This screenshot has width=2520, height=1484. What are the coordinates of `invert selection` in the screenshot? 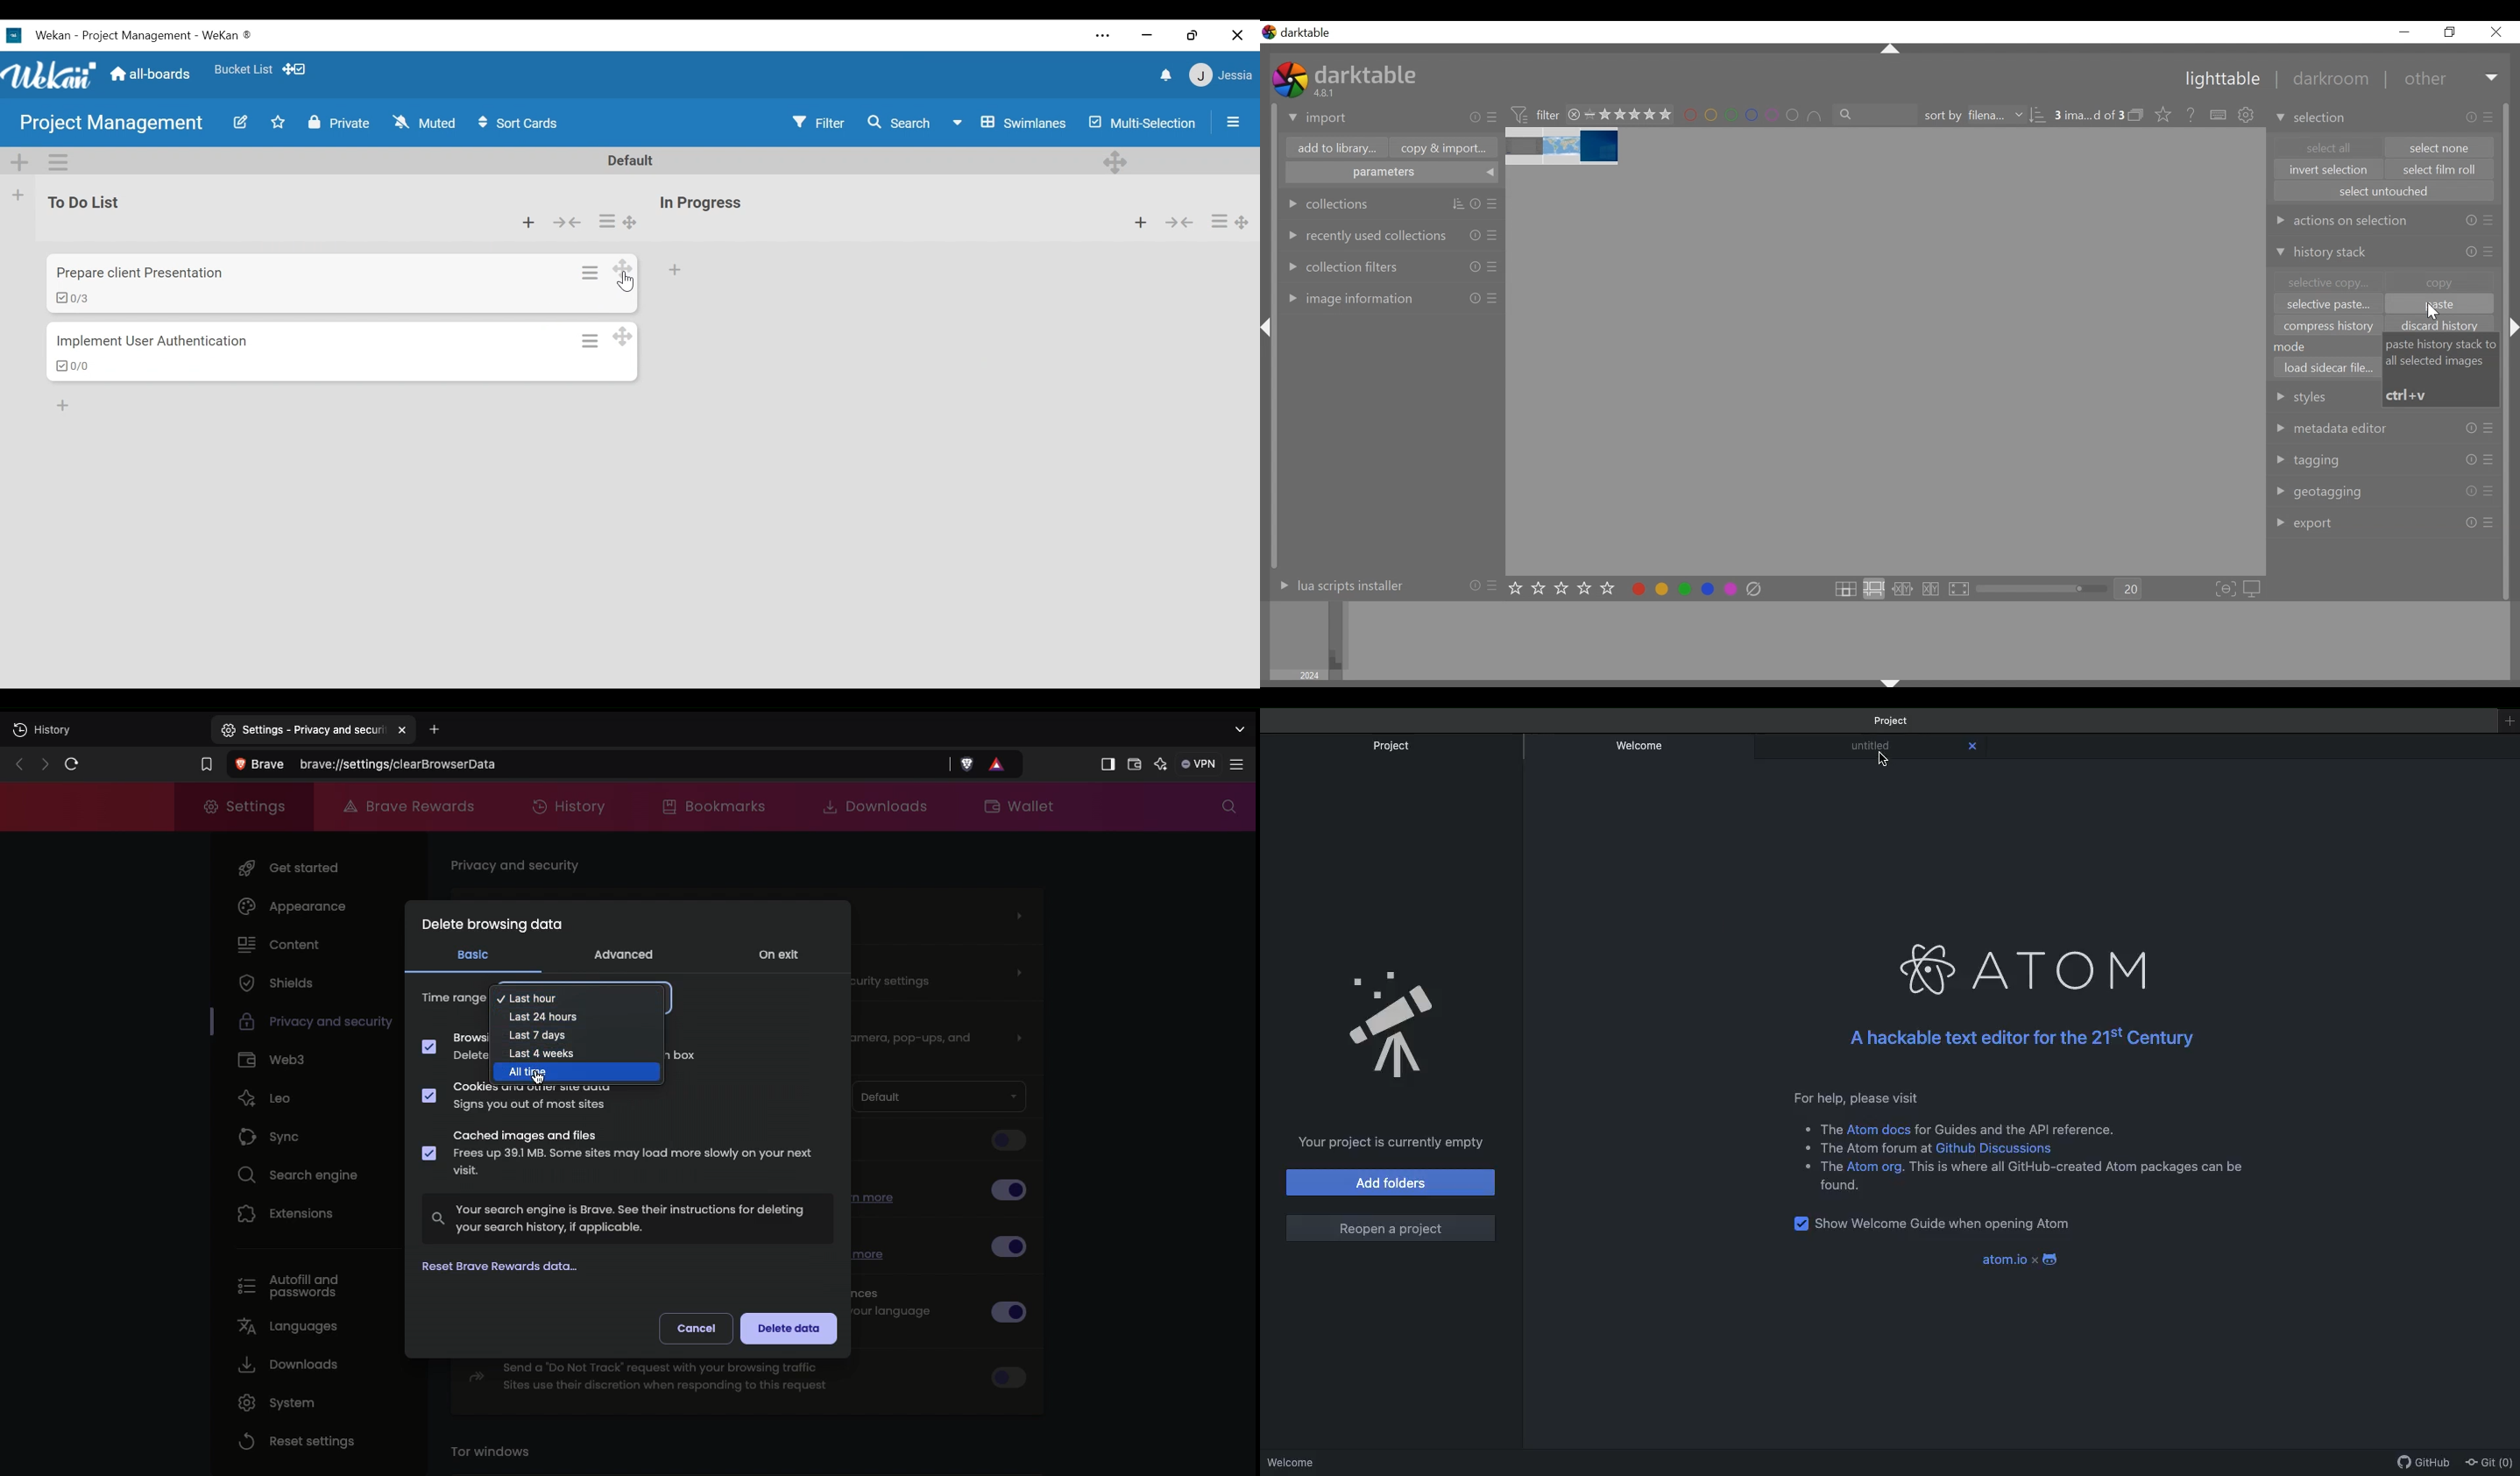 It's located at (2329, 170).